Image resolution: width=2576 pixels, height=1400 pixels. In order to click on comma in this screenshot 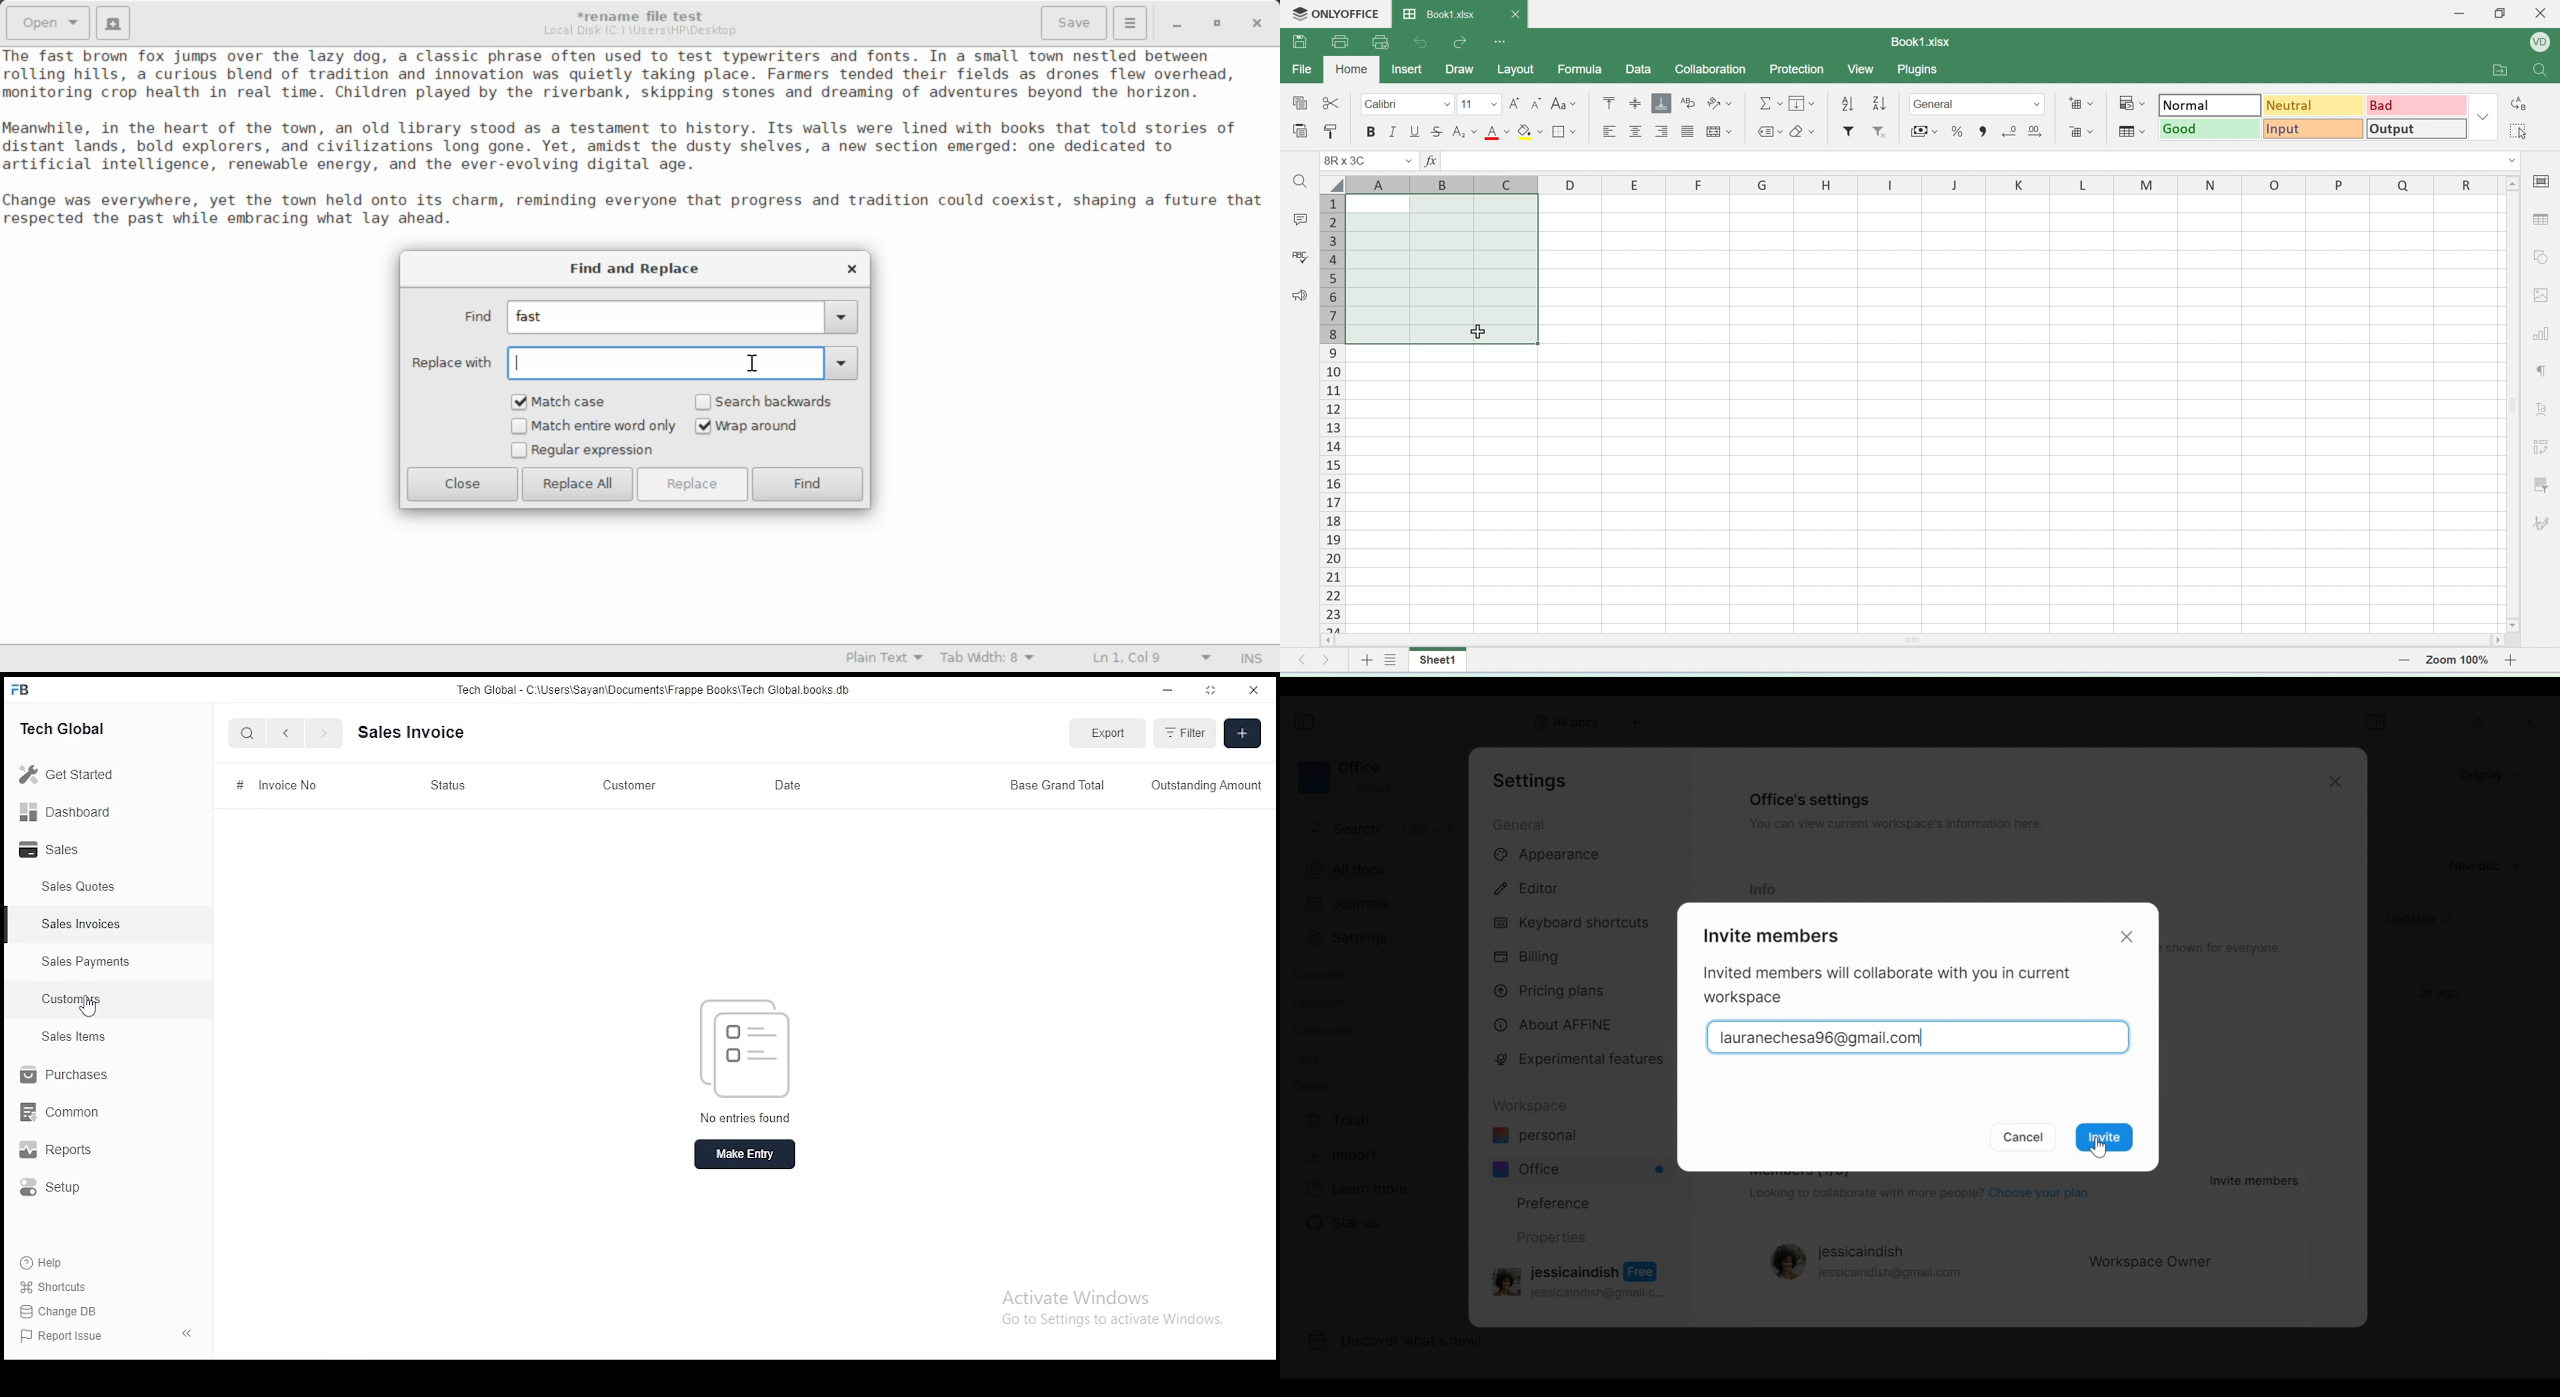, I will do `click(1989, 131)`.